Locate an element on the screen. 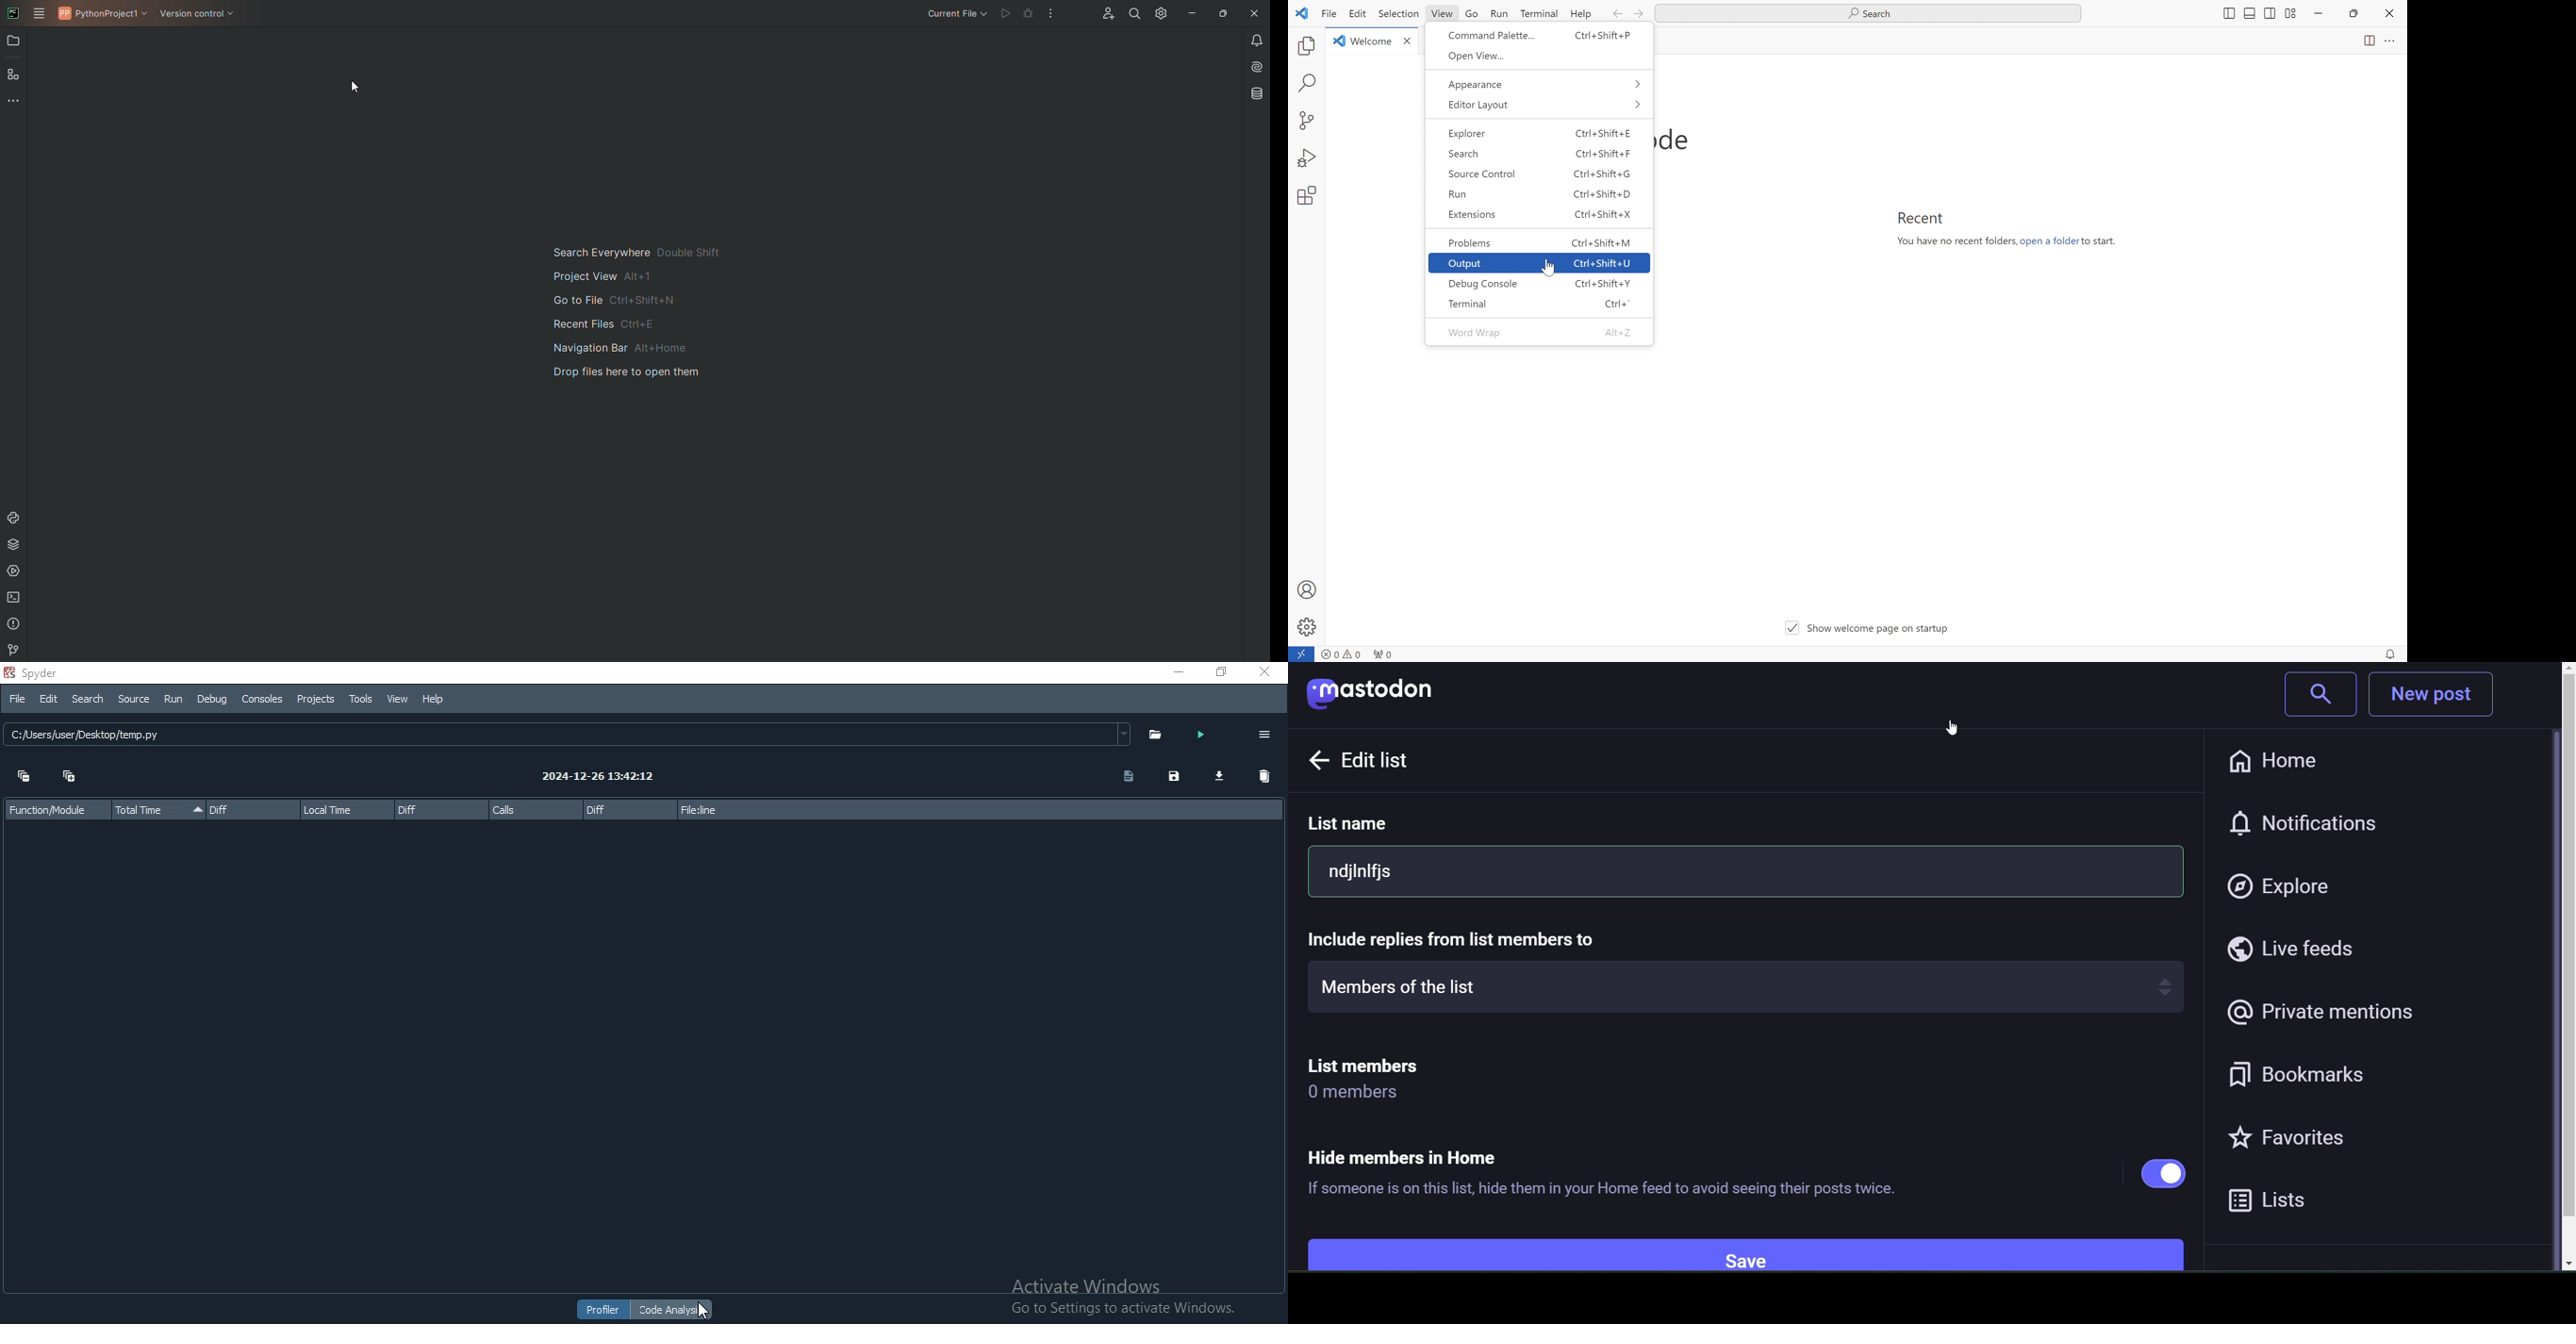  calls is located at coordinates (535, 809).